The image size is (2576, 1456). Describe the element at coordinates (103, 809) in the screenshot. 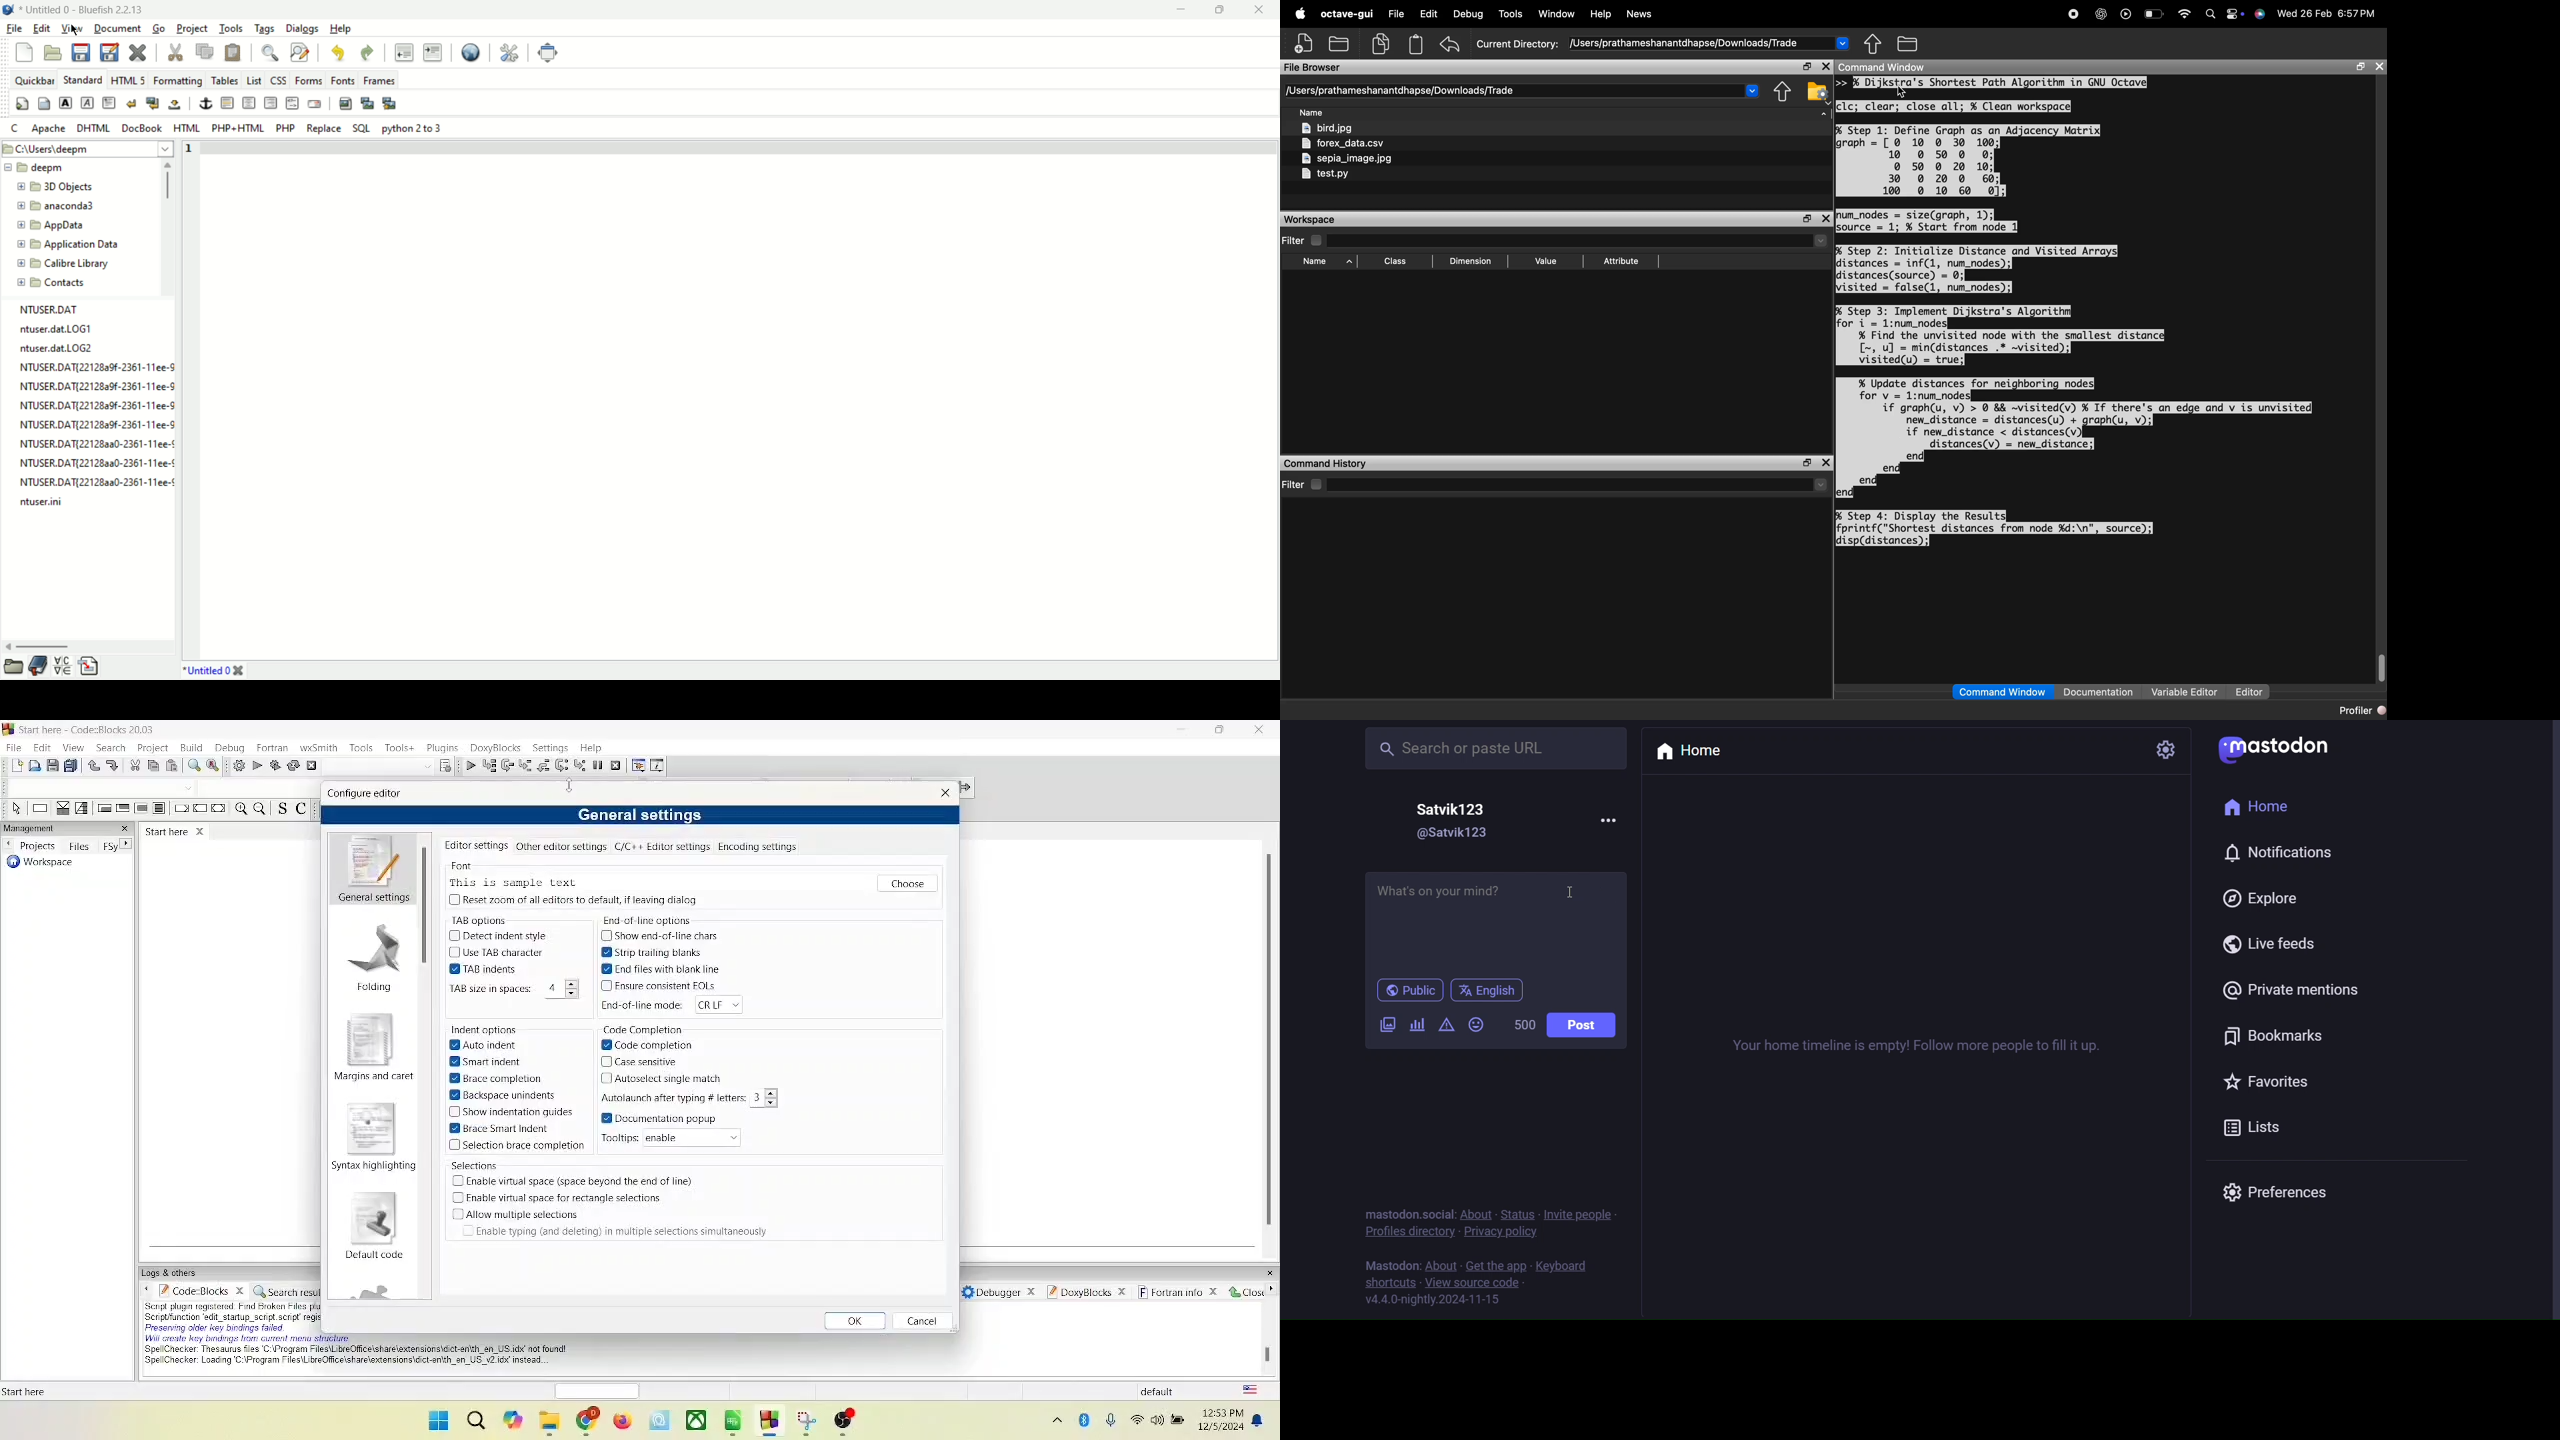

I see `entry condition loop` at that location.